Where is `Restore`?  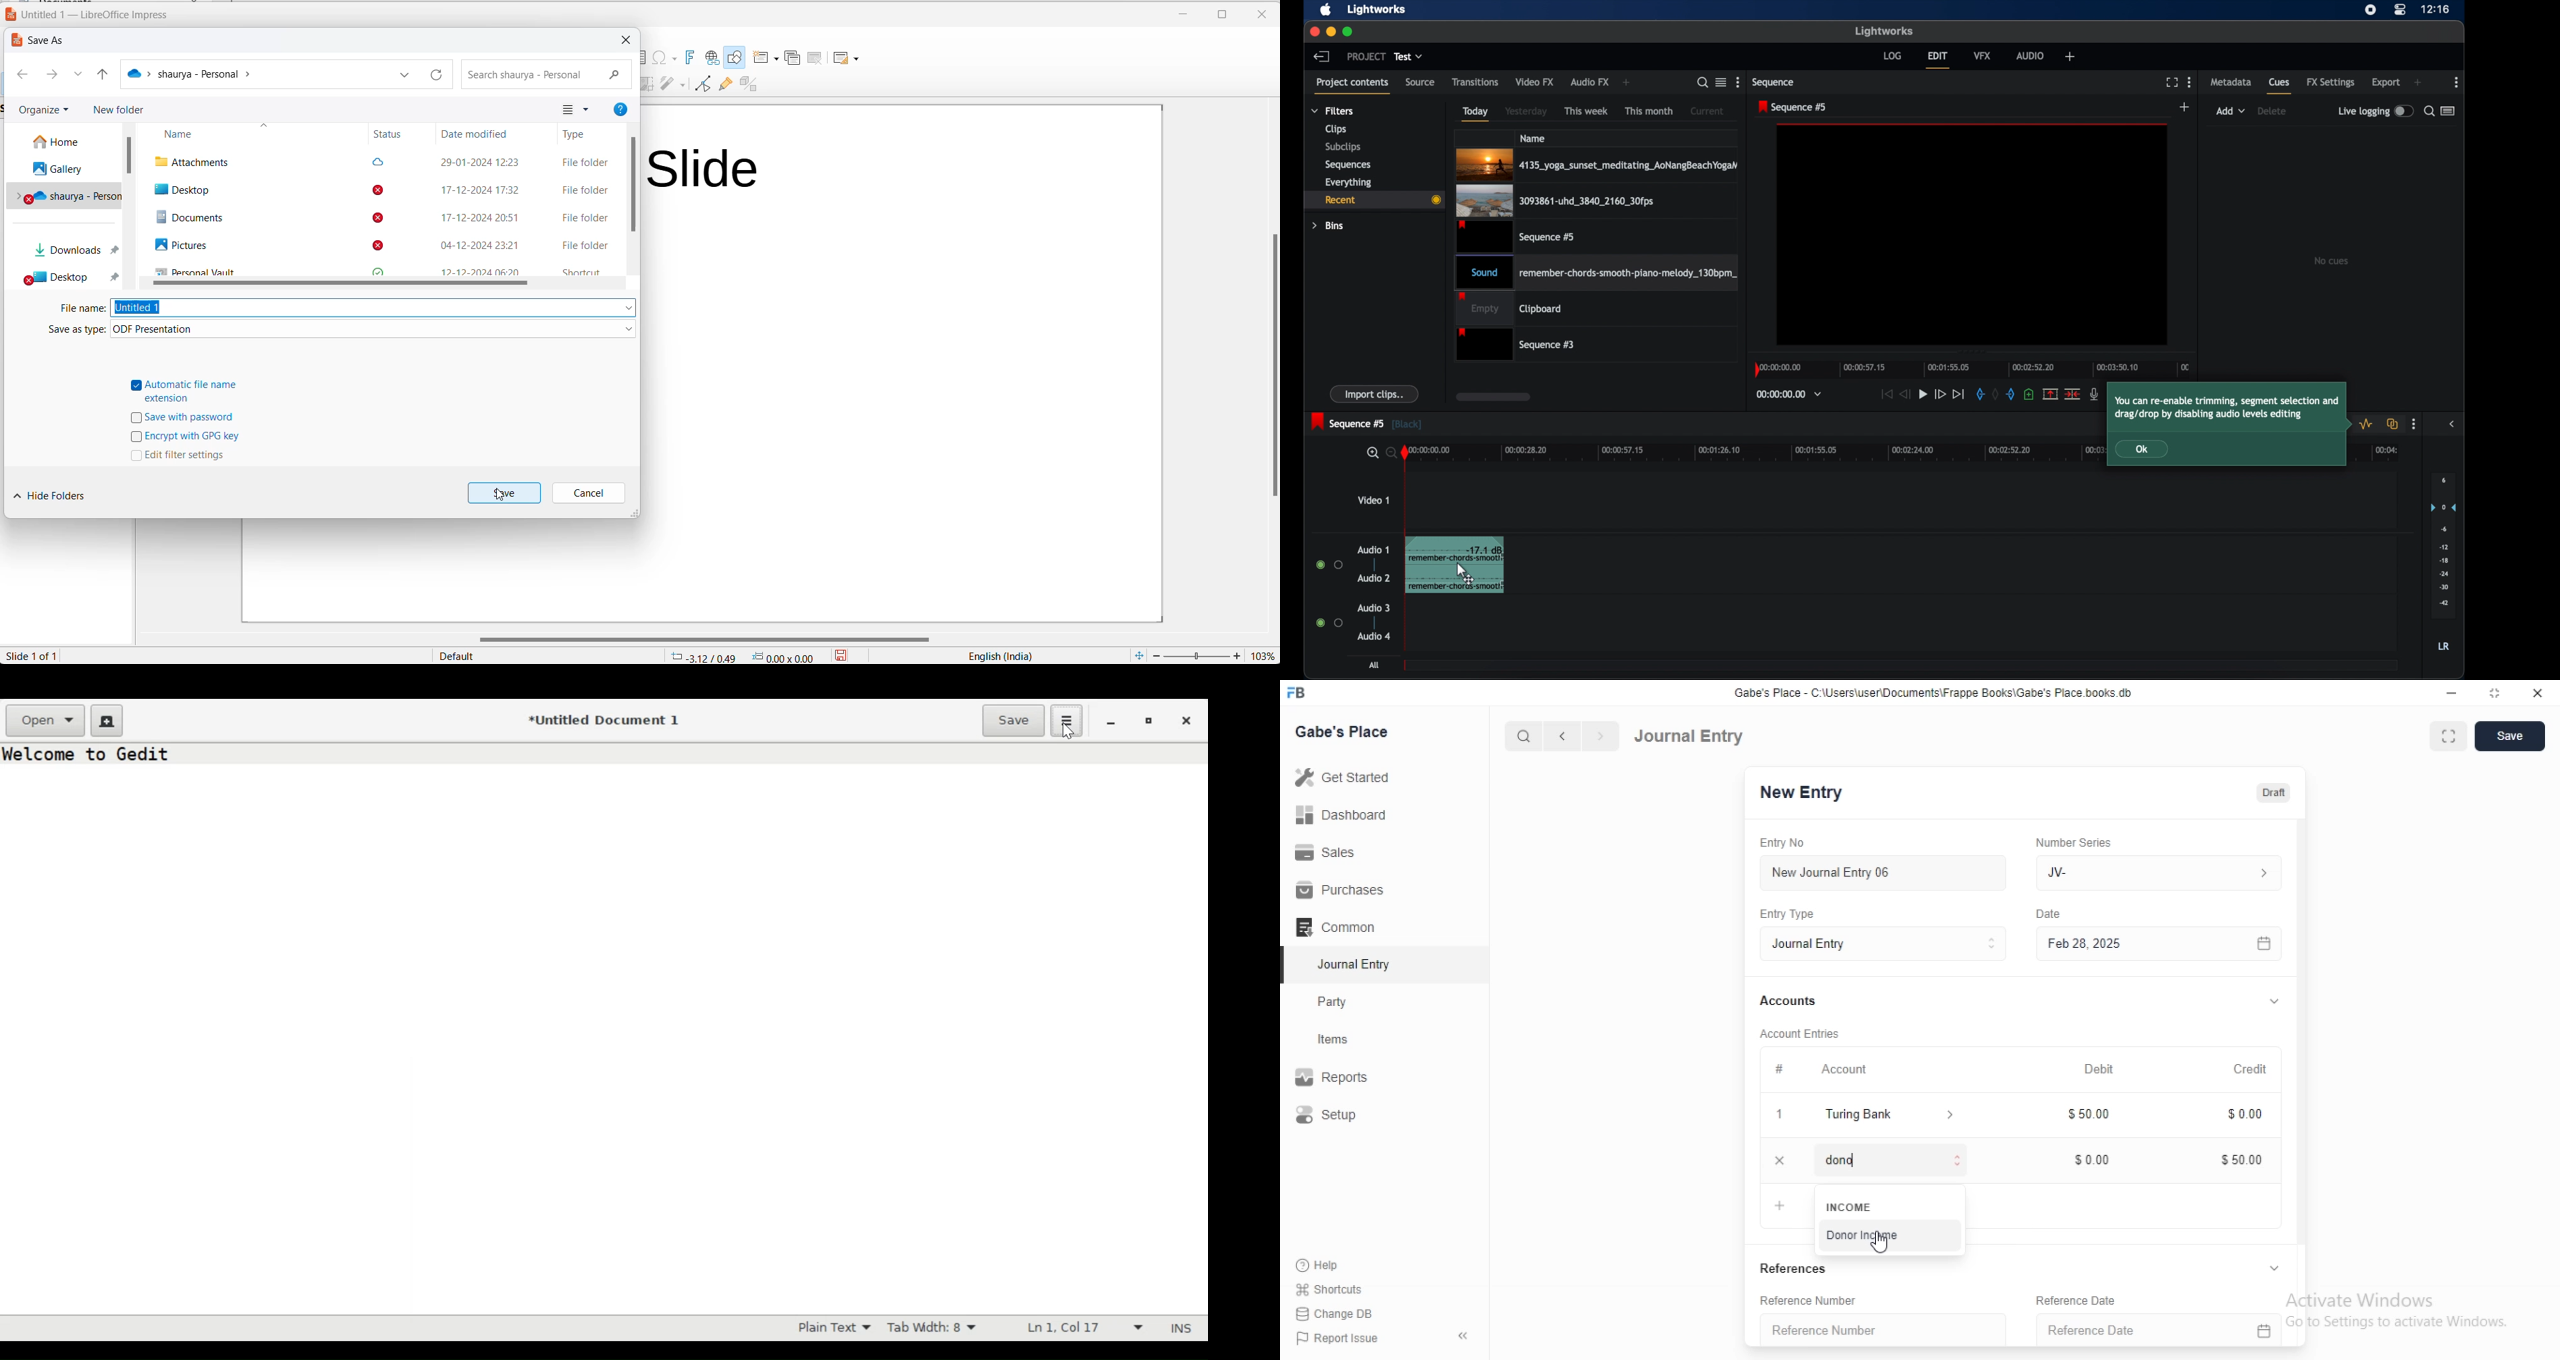
Restore is located at coordinates (1148, 720).